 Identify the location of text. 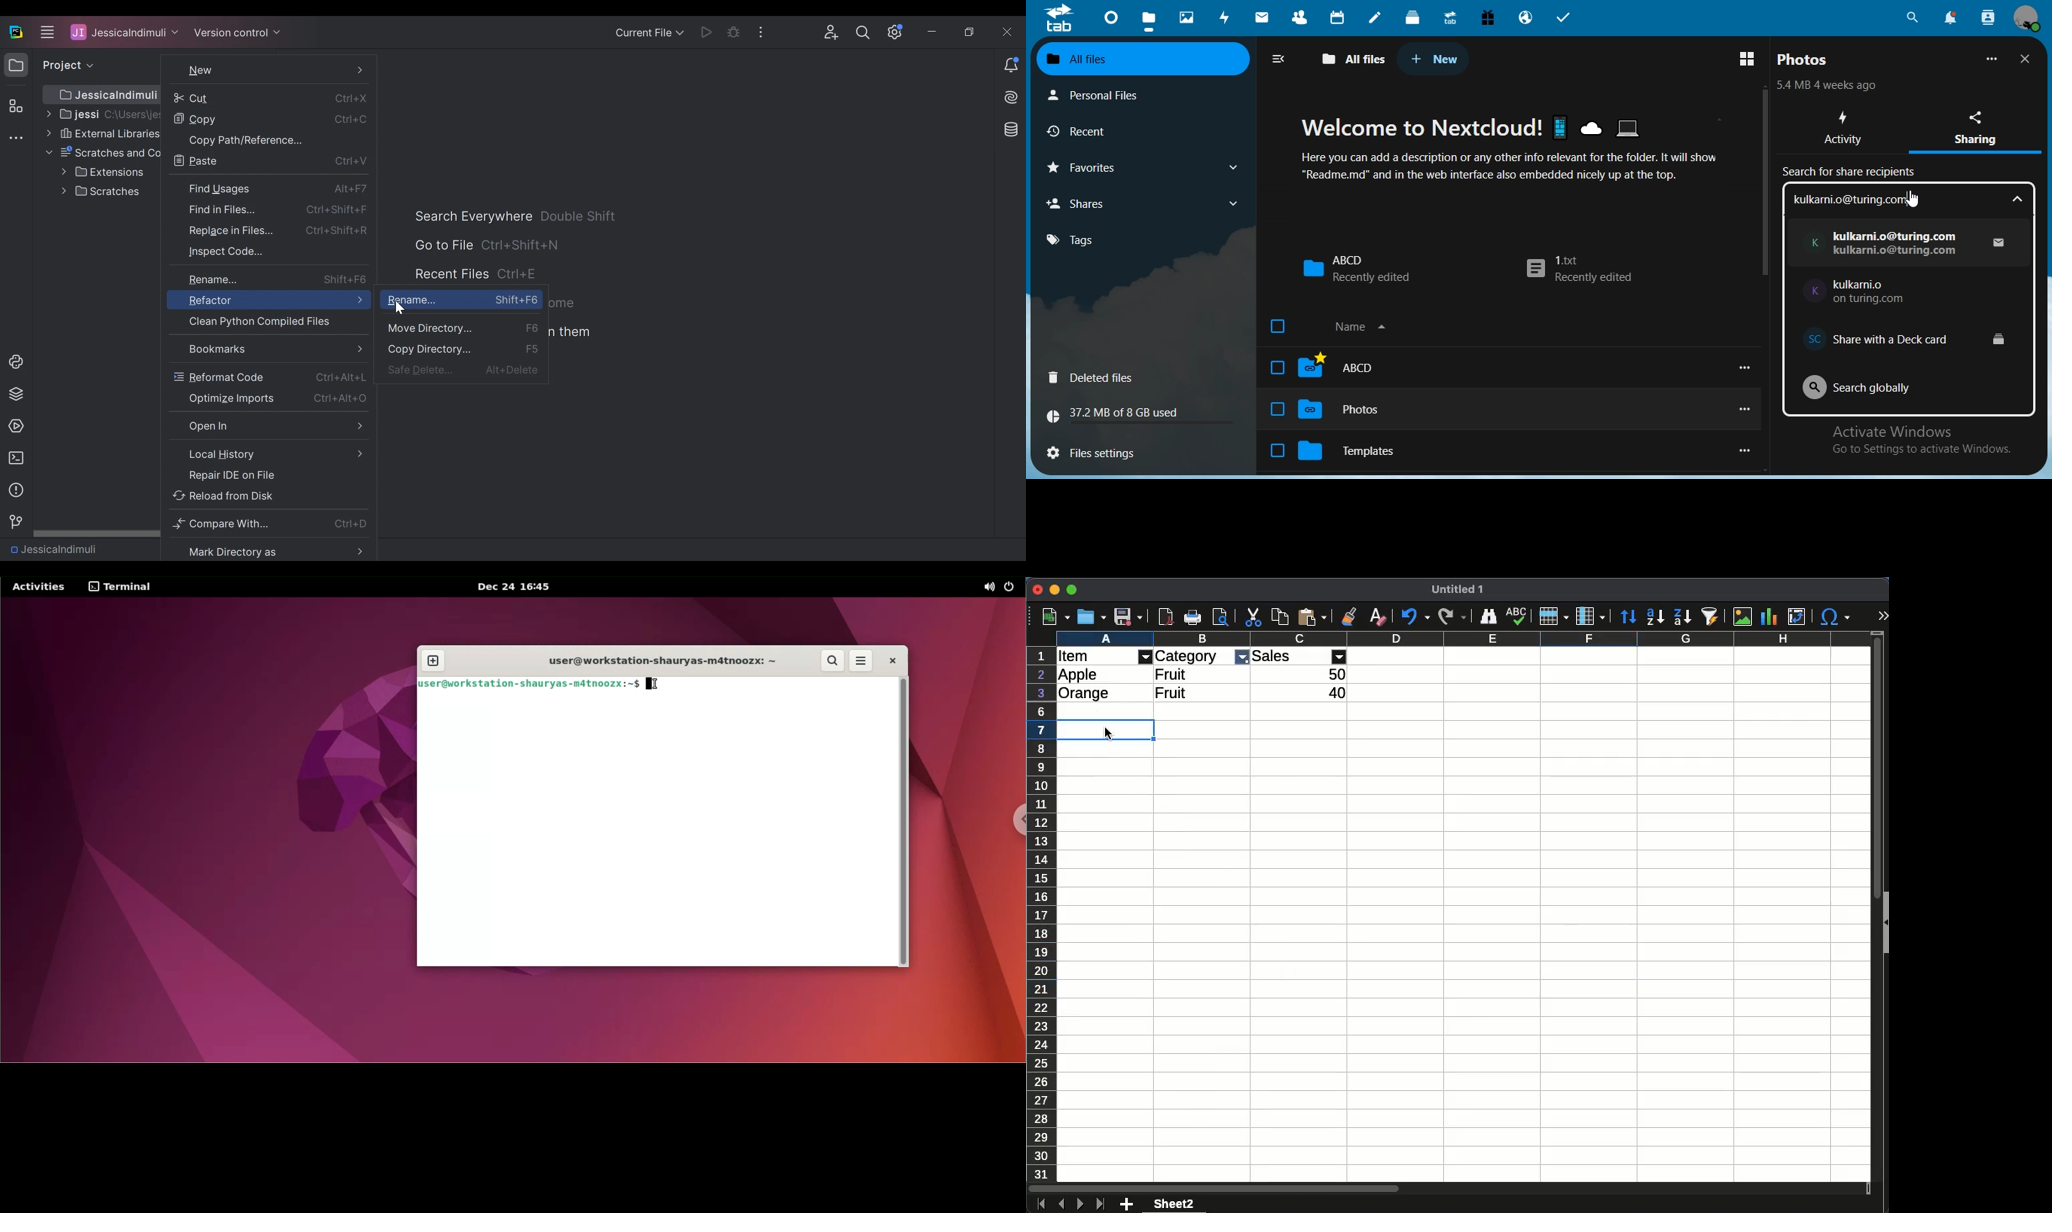
(1910, 199).